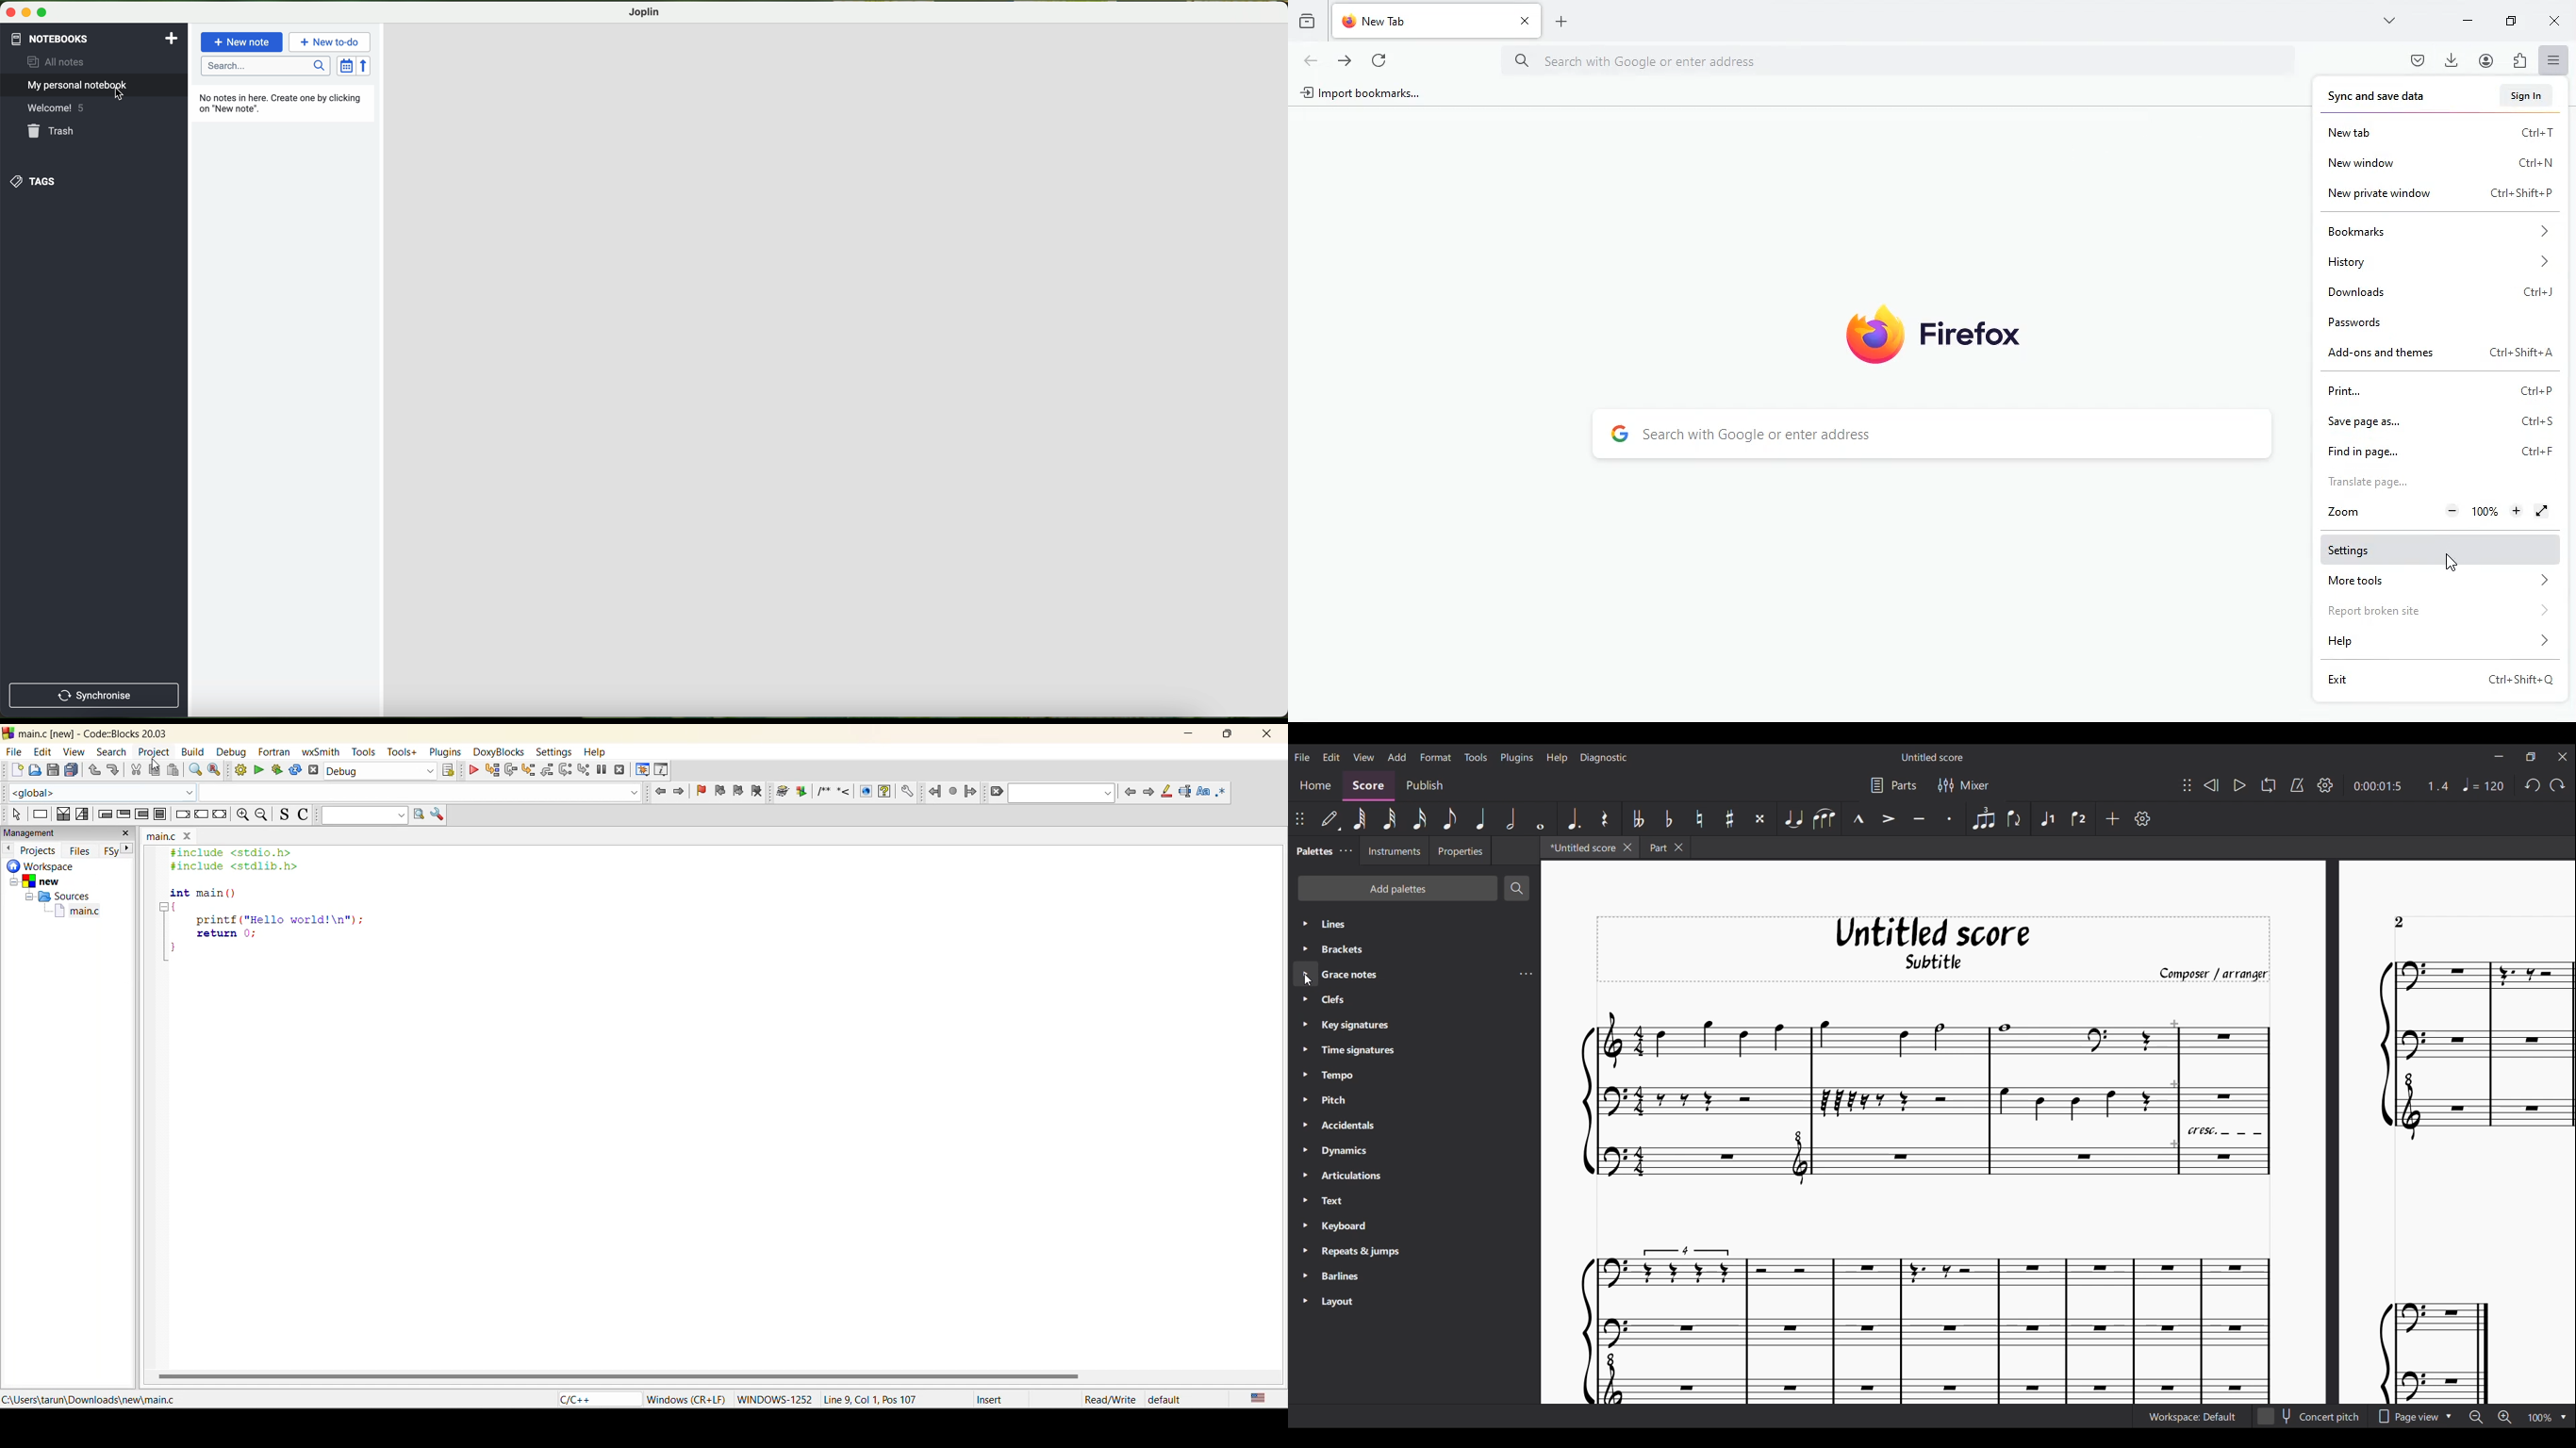 Image resolution: width=2576 pixels, height=1456 pixels. Describe the element at coordinates (119, 94) in the screenshot. I see `cursor` at that location.